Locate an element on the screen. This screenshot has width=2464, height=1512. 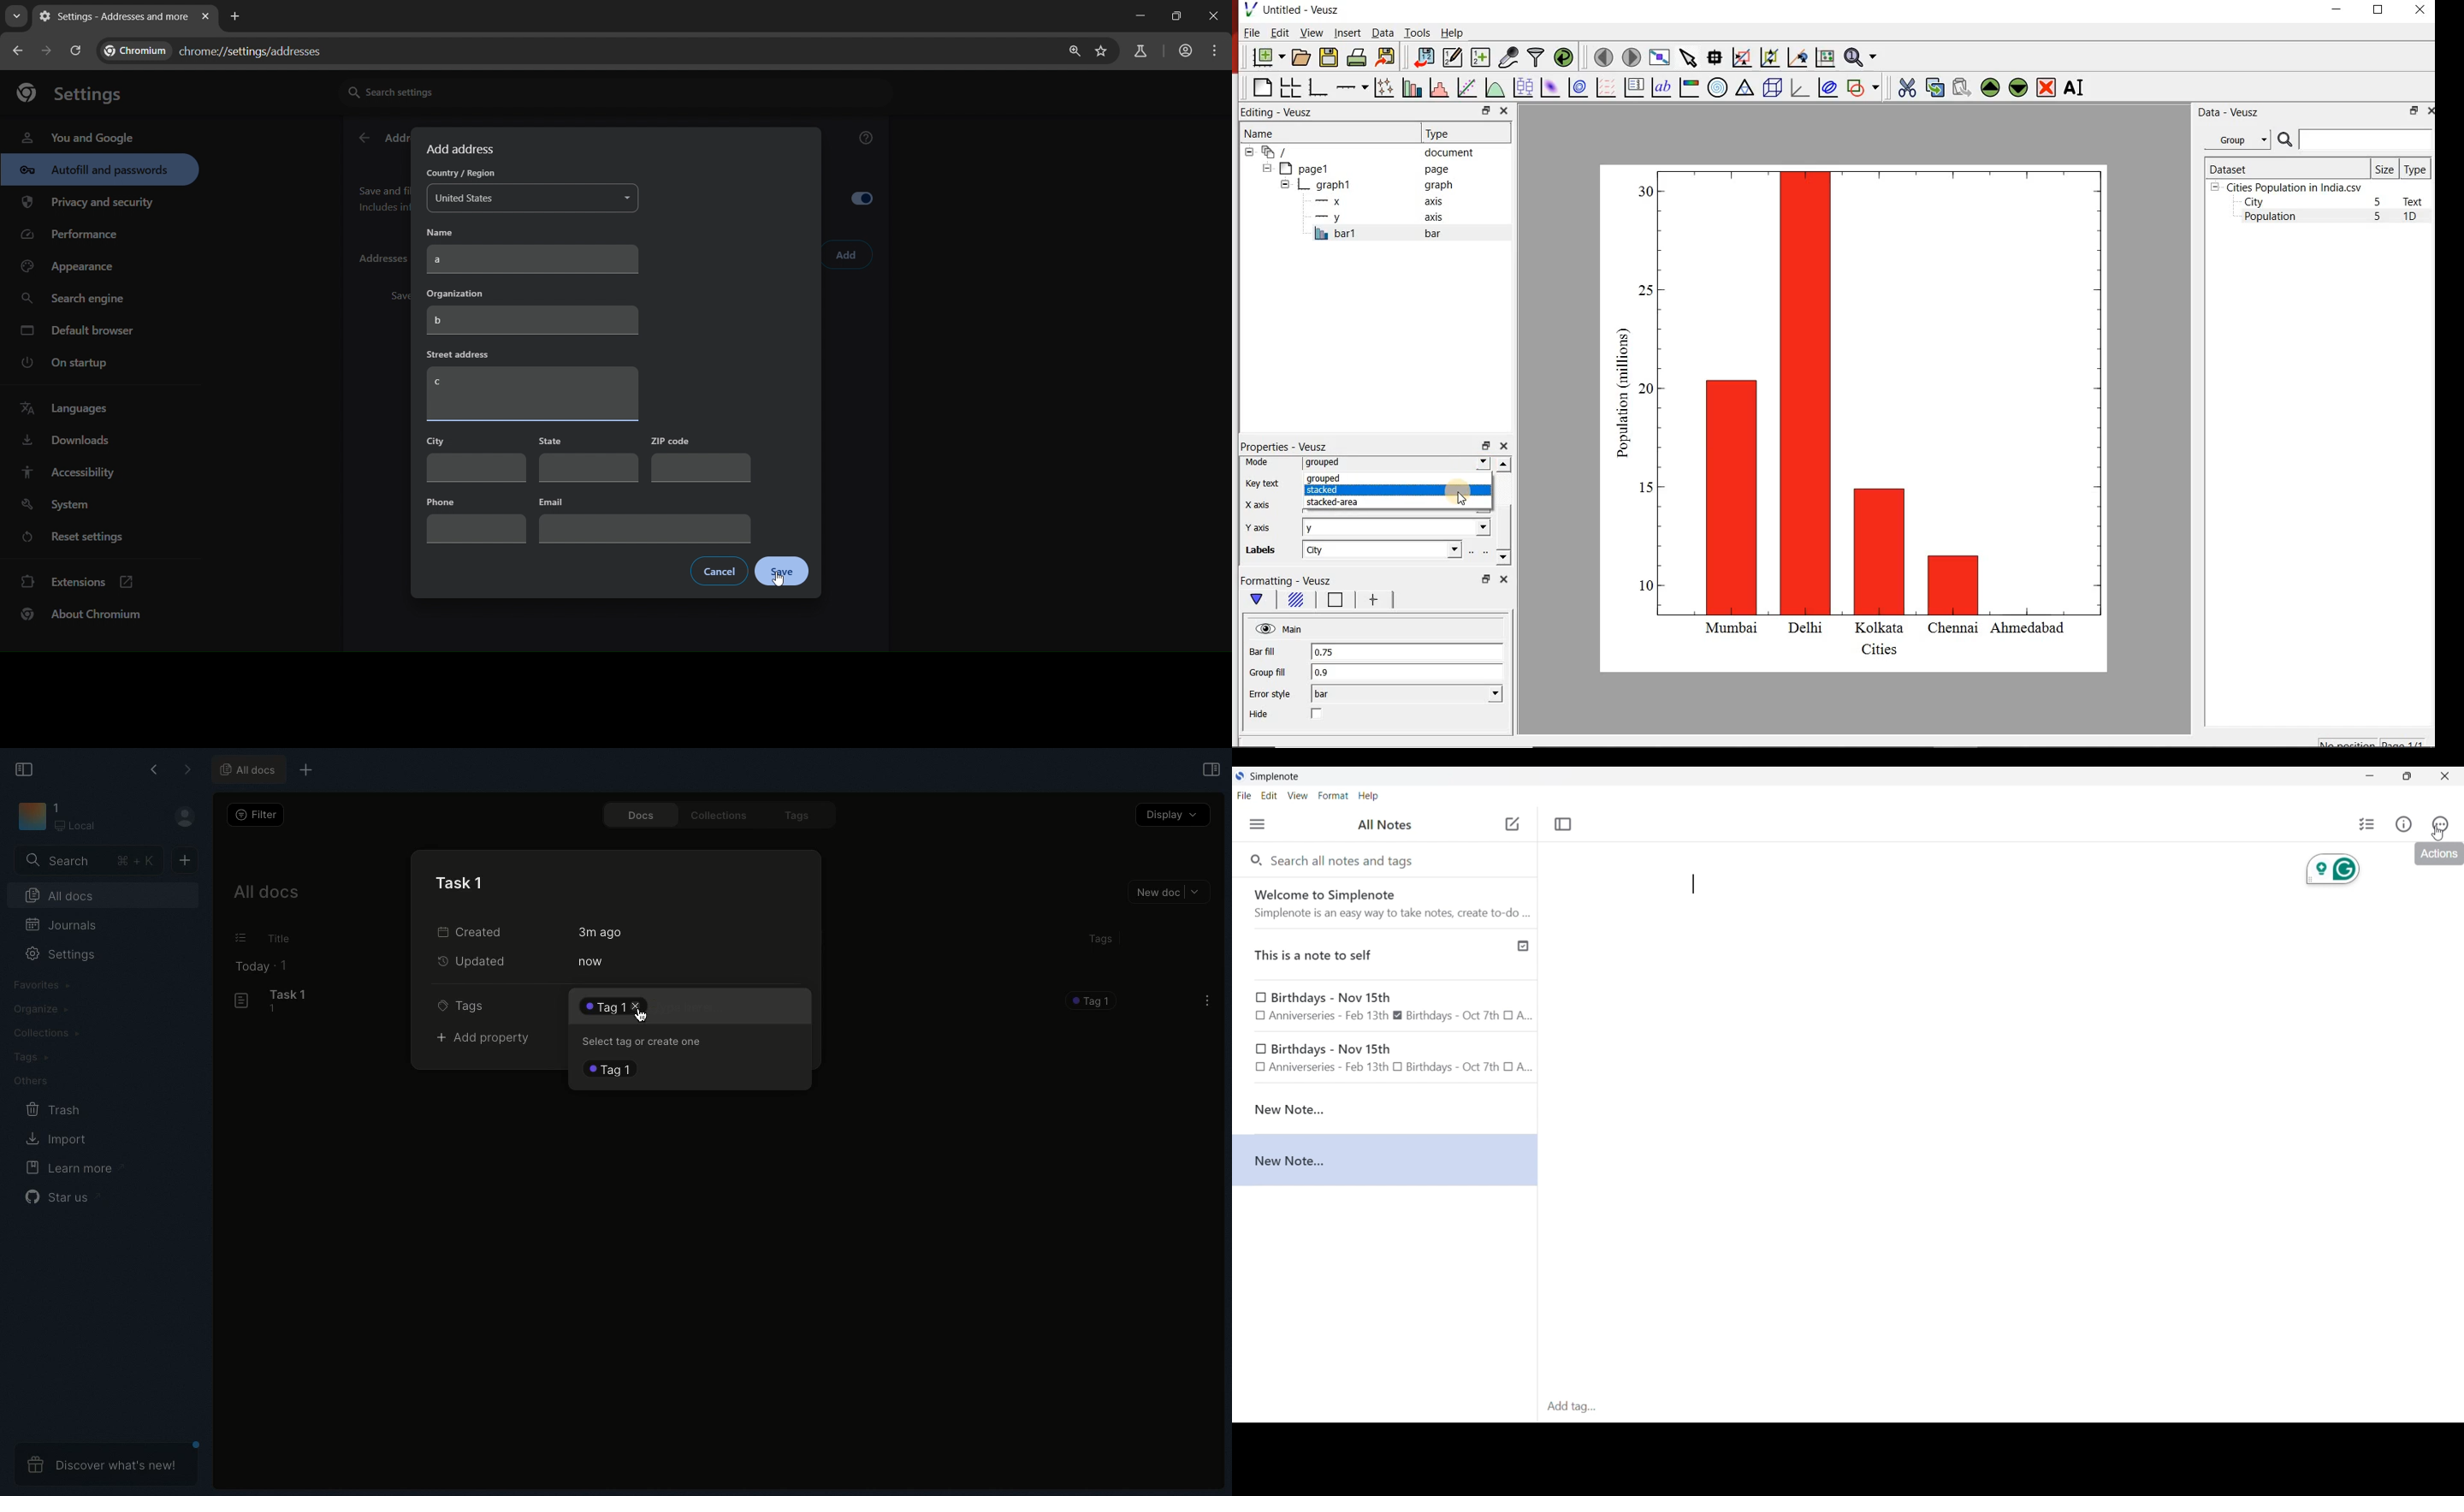
View menu is located at coordinates (1298, 795).